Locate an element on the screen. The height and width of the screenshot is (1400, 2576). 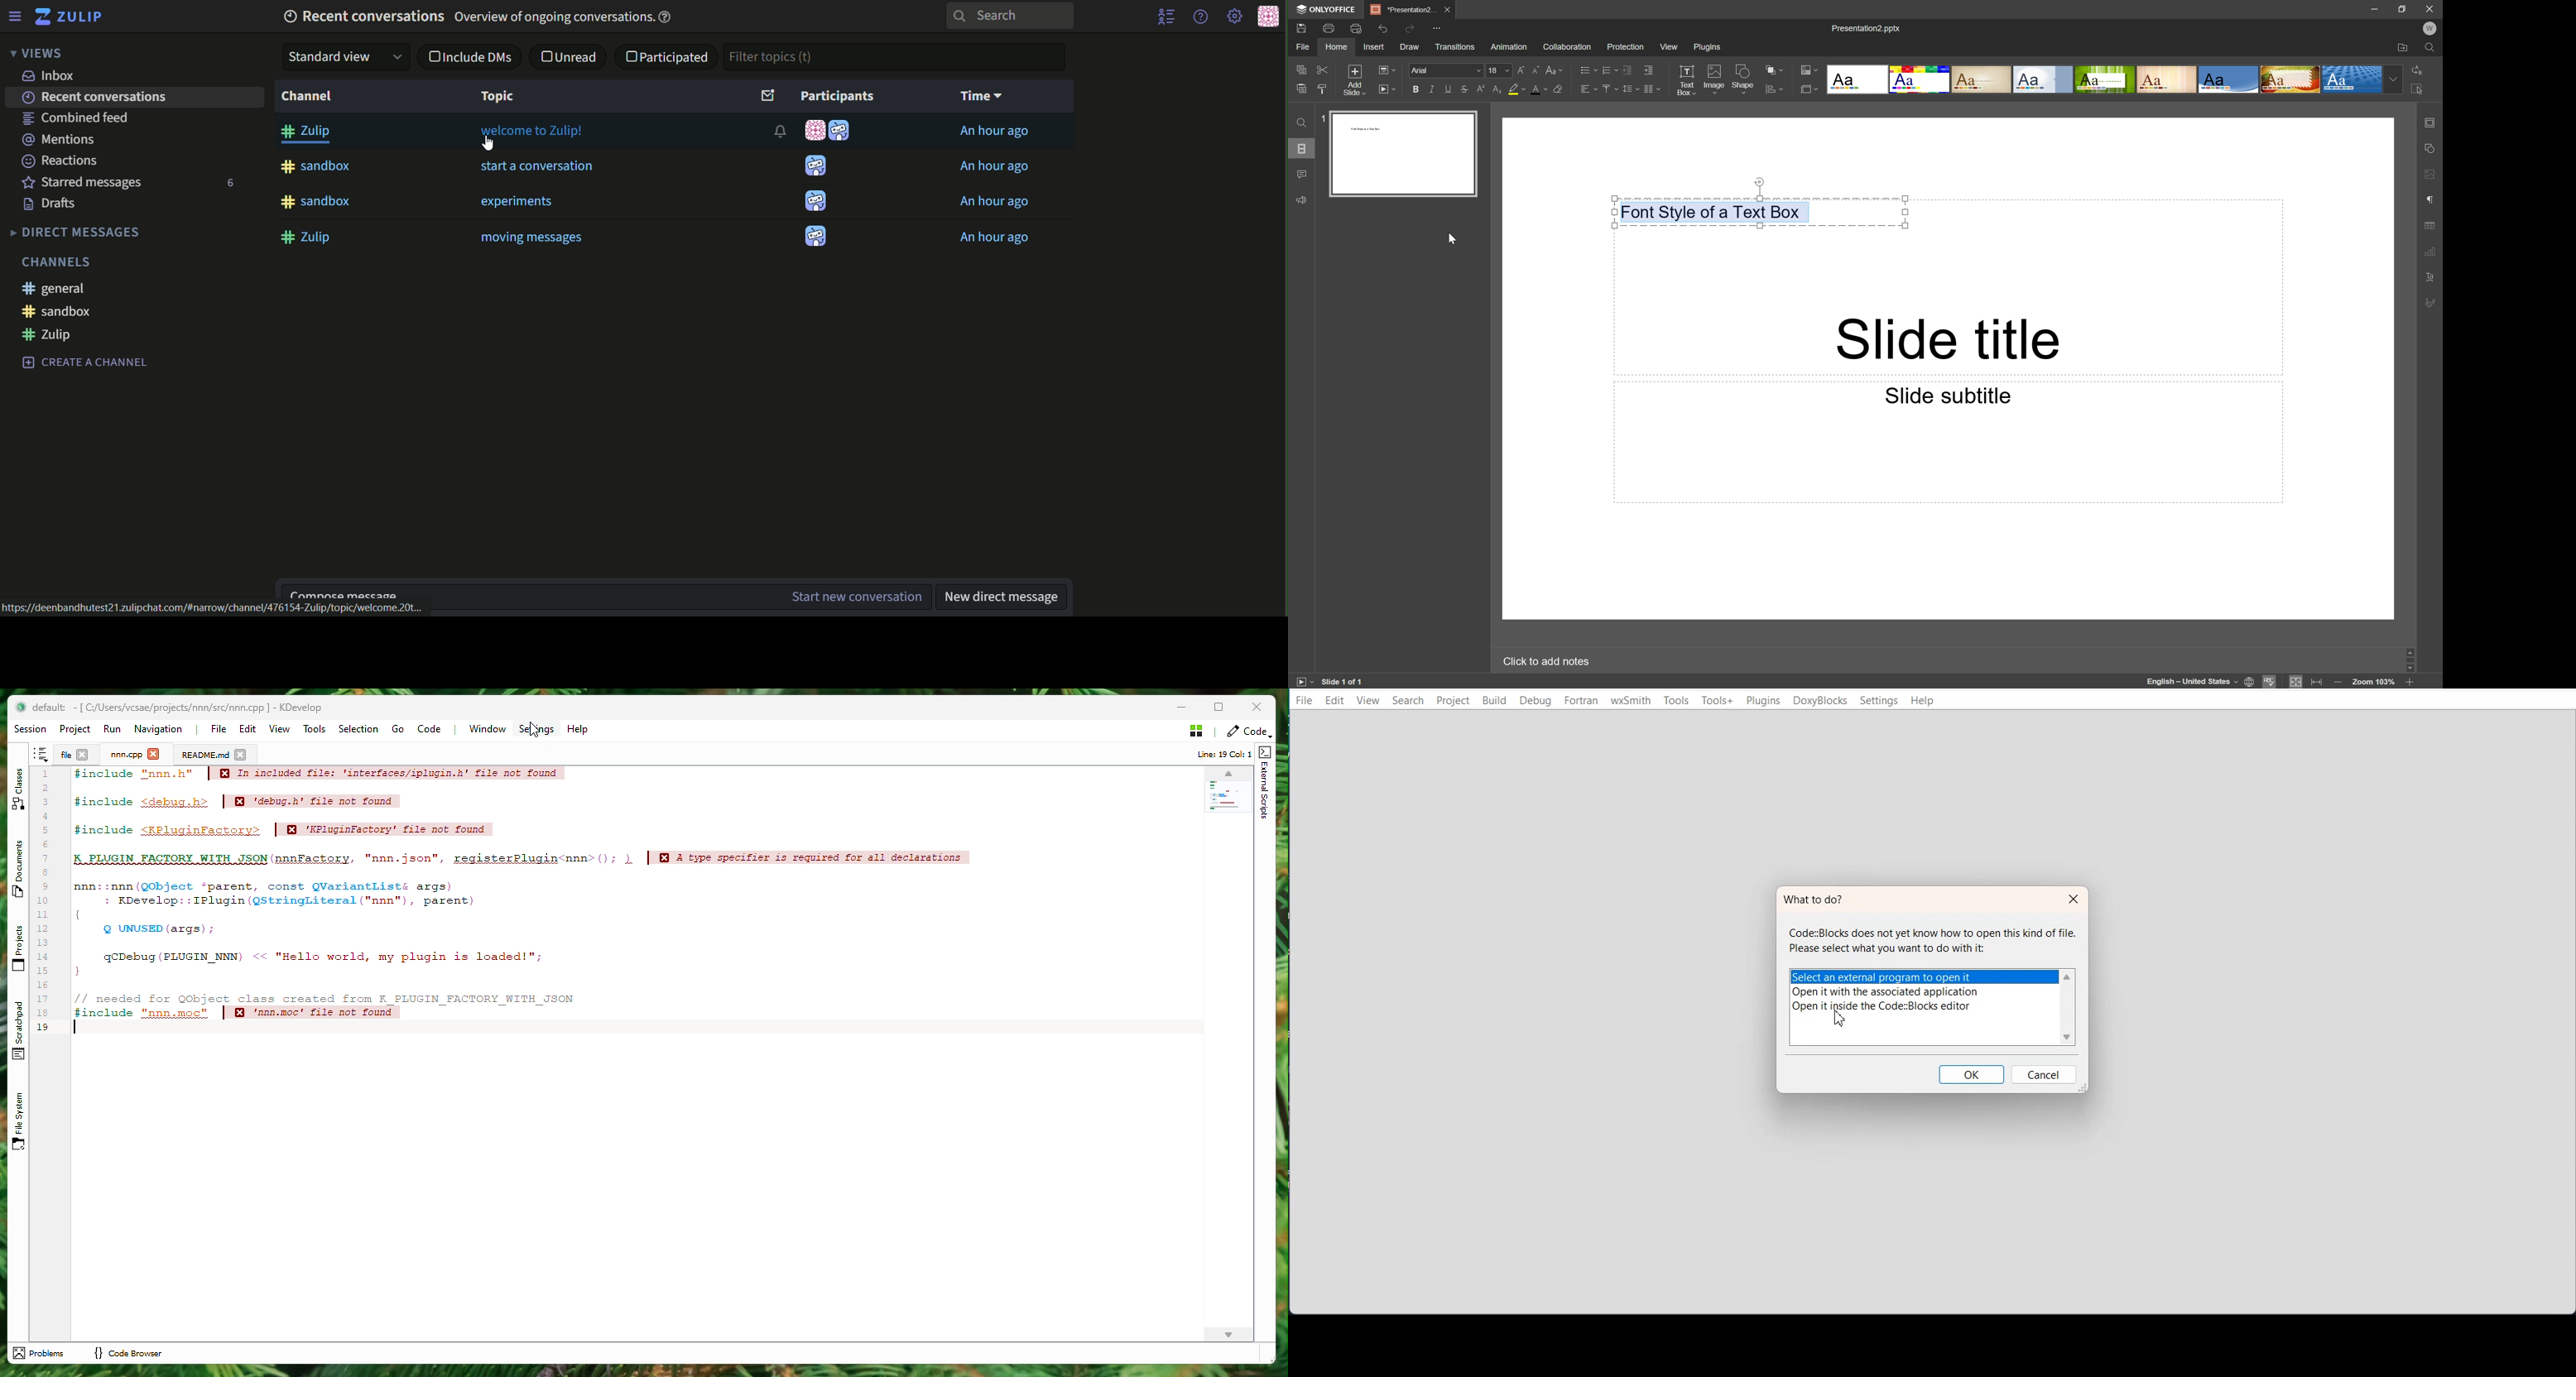
number is located at coordinates (227, 184).